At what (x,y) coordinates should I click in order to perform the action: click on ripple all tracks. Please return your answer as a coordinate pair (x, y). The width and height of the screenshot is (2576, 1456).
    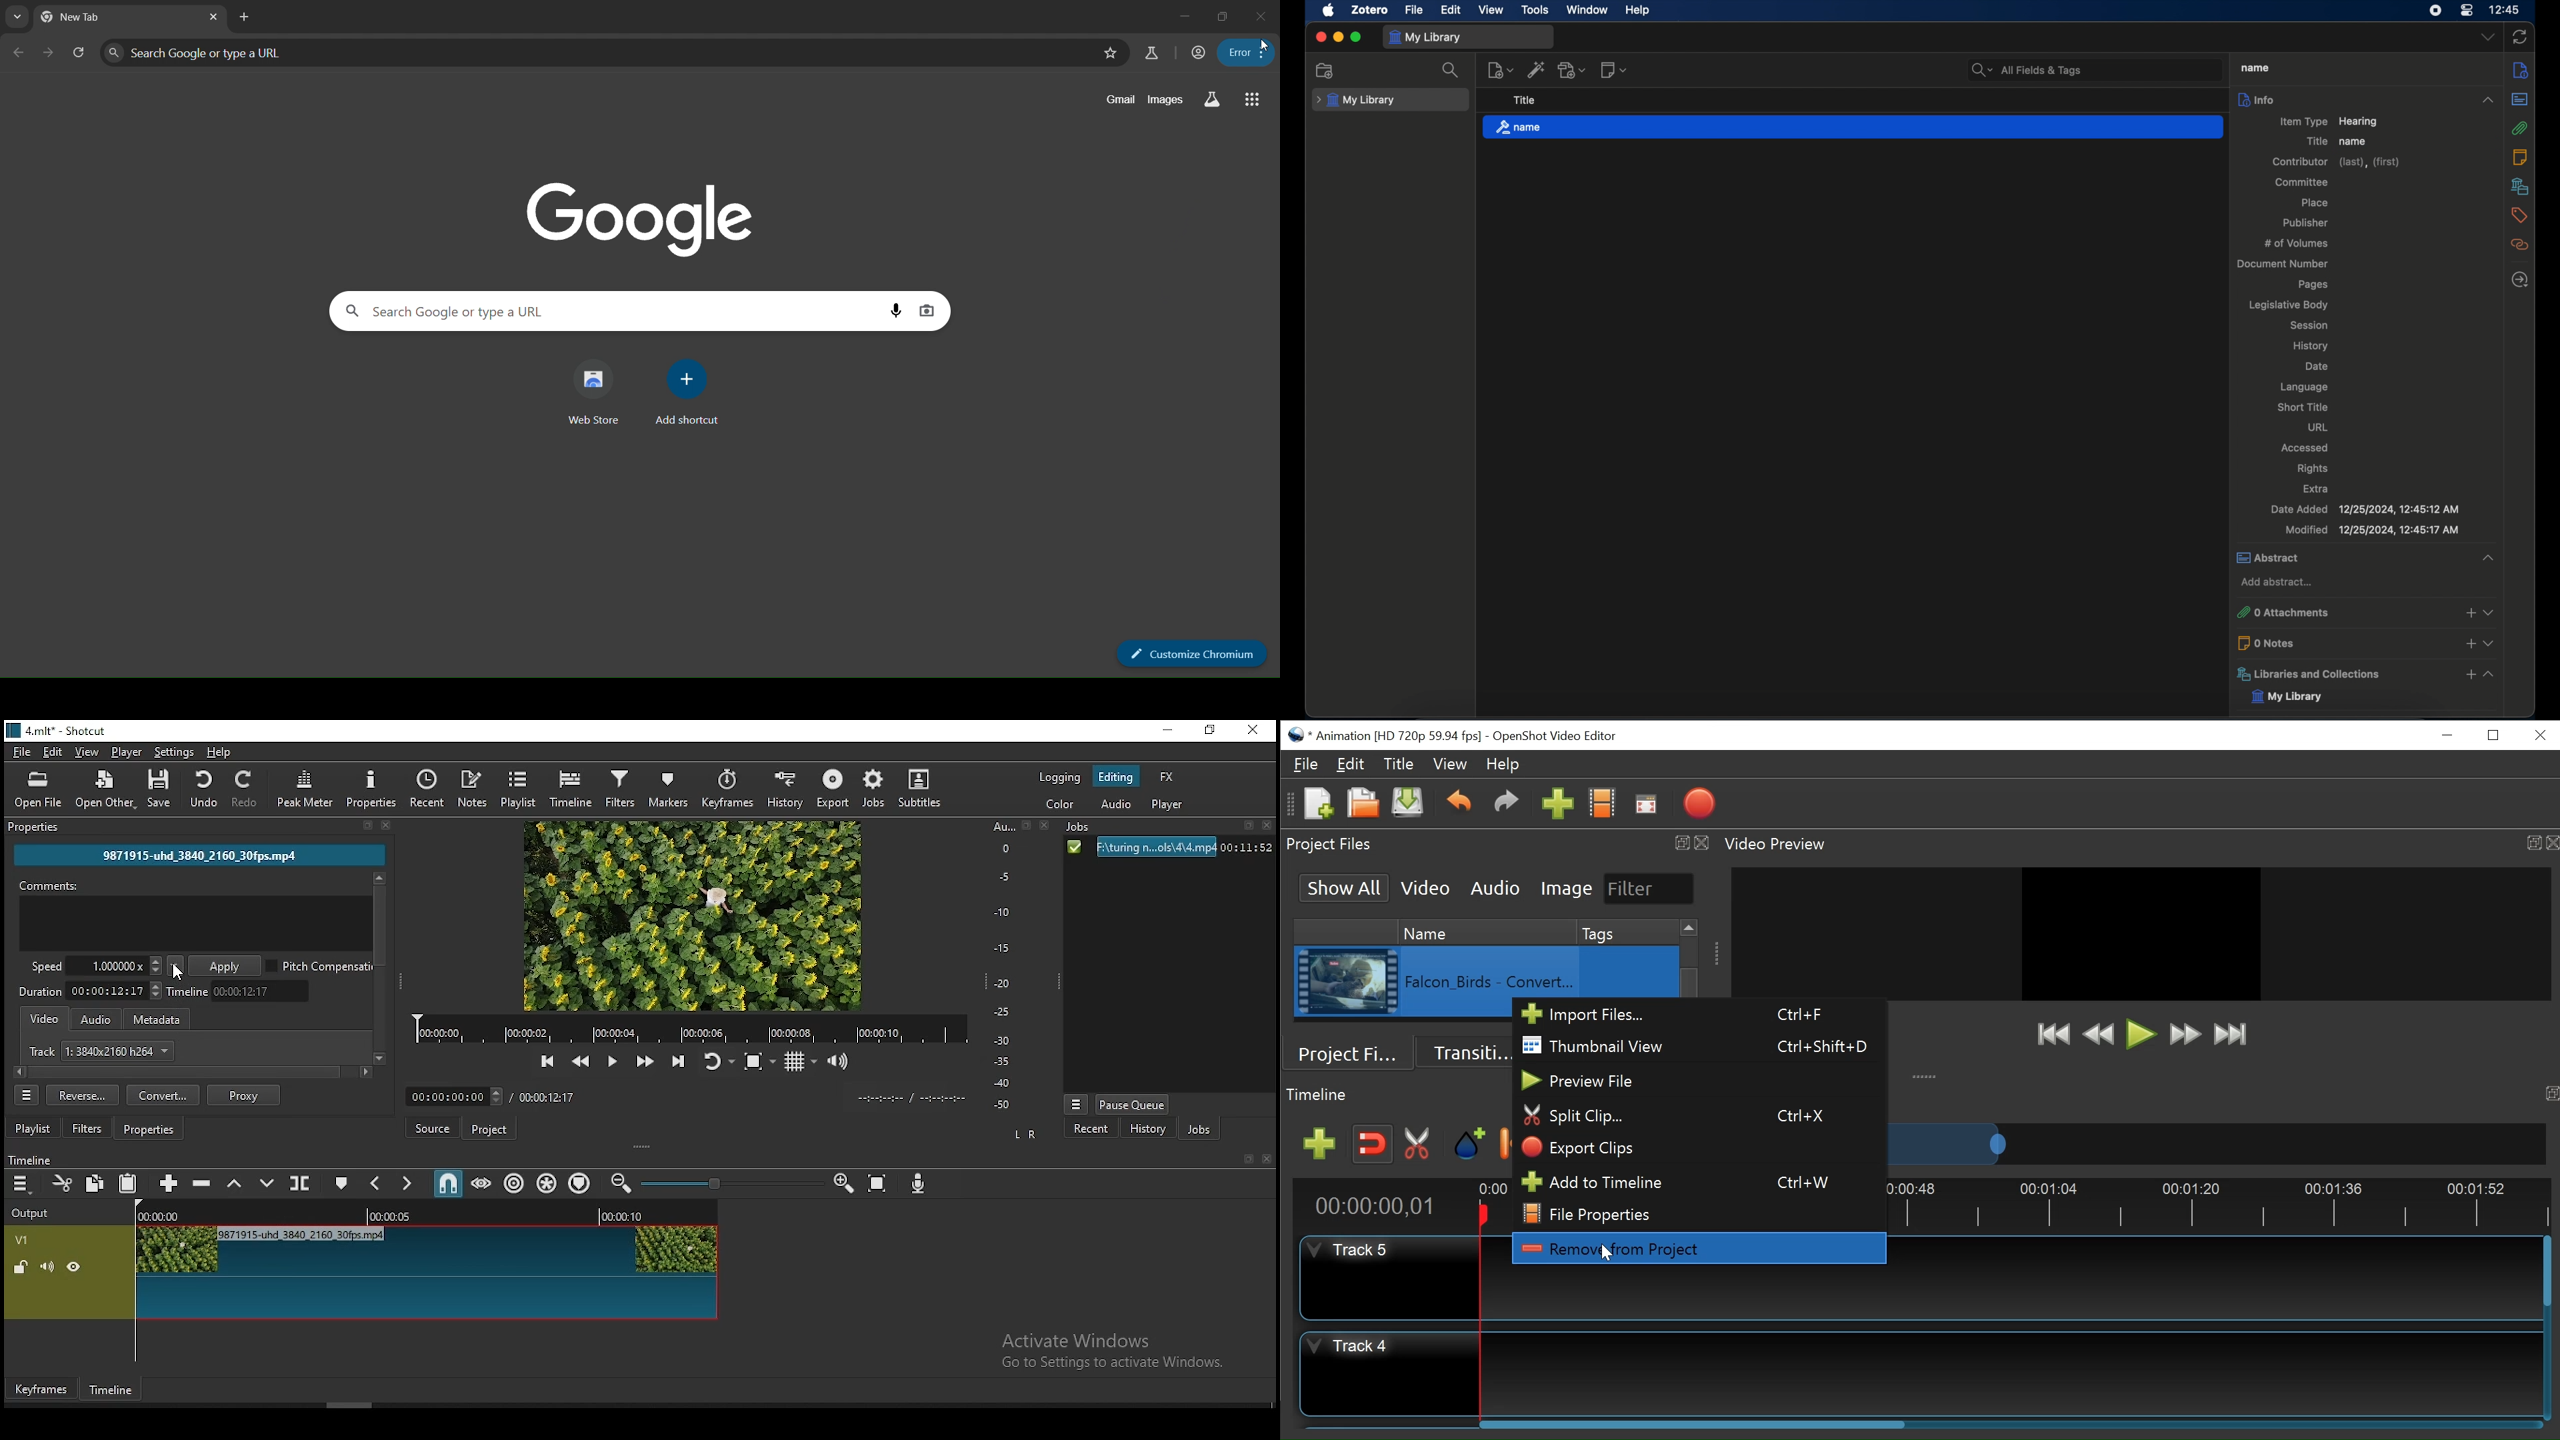
    Looking at the image, I should click on (547, 1184).